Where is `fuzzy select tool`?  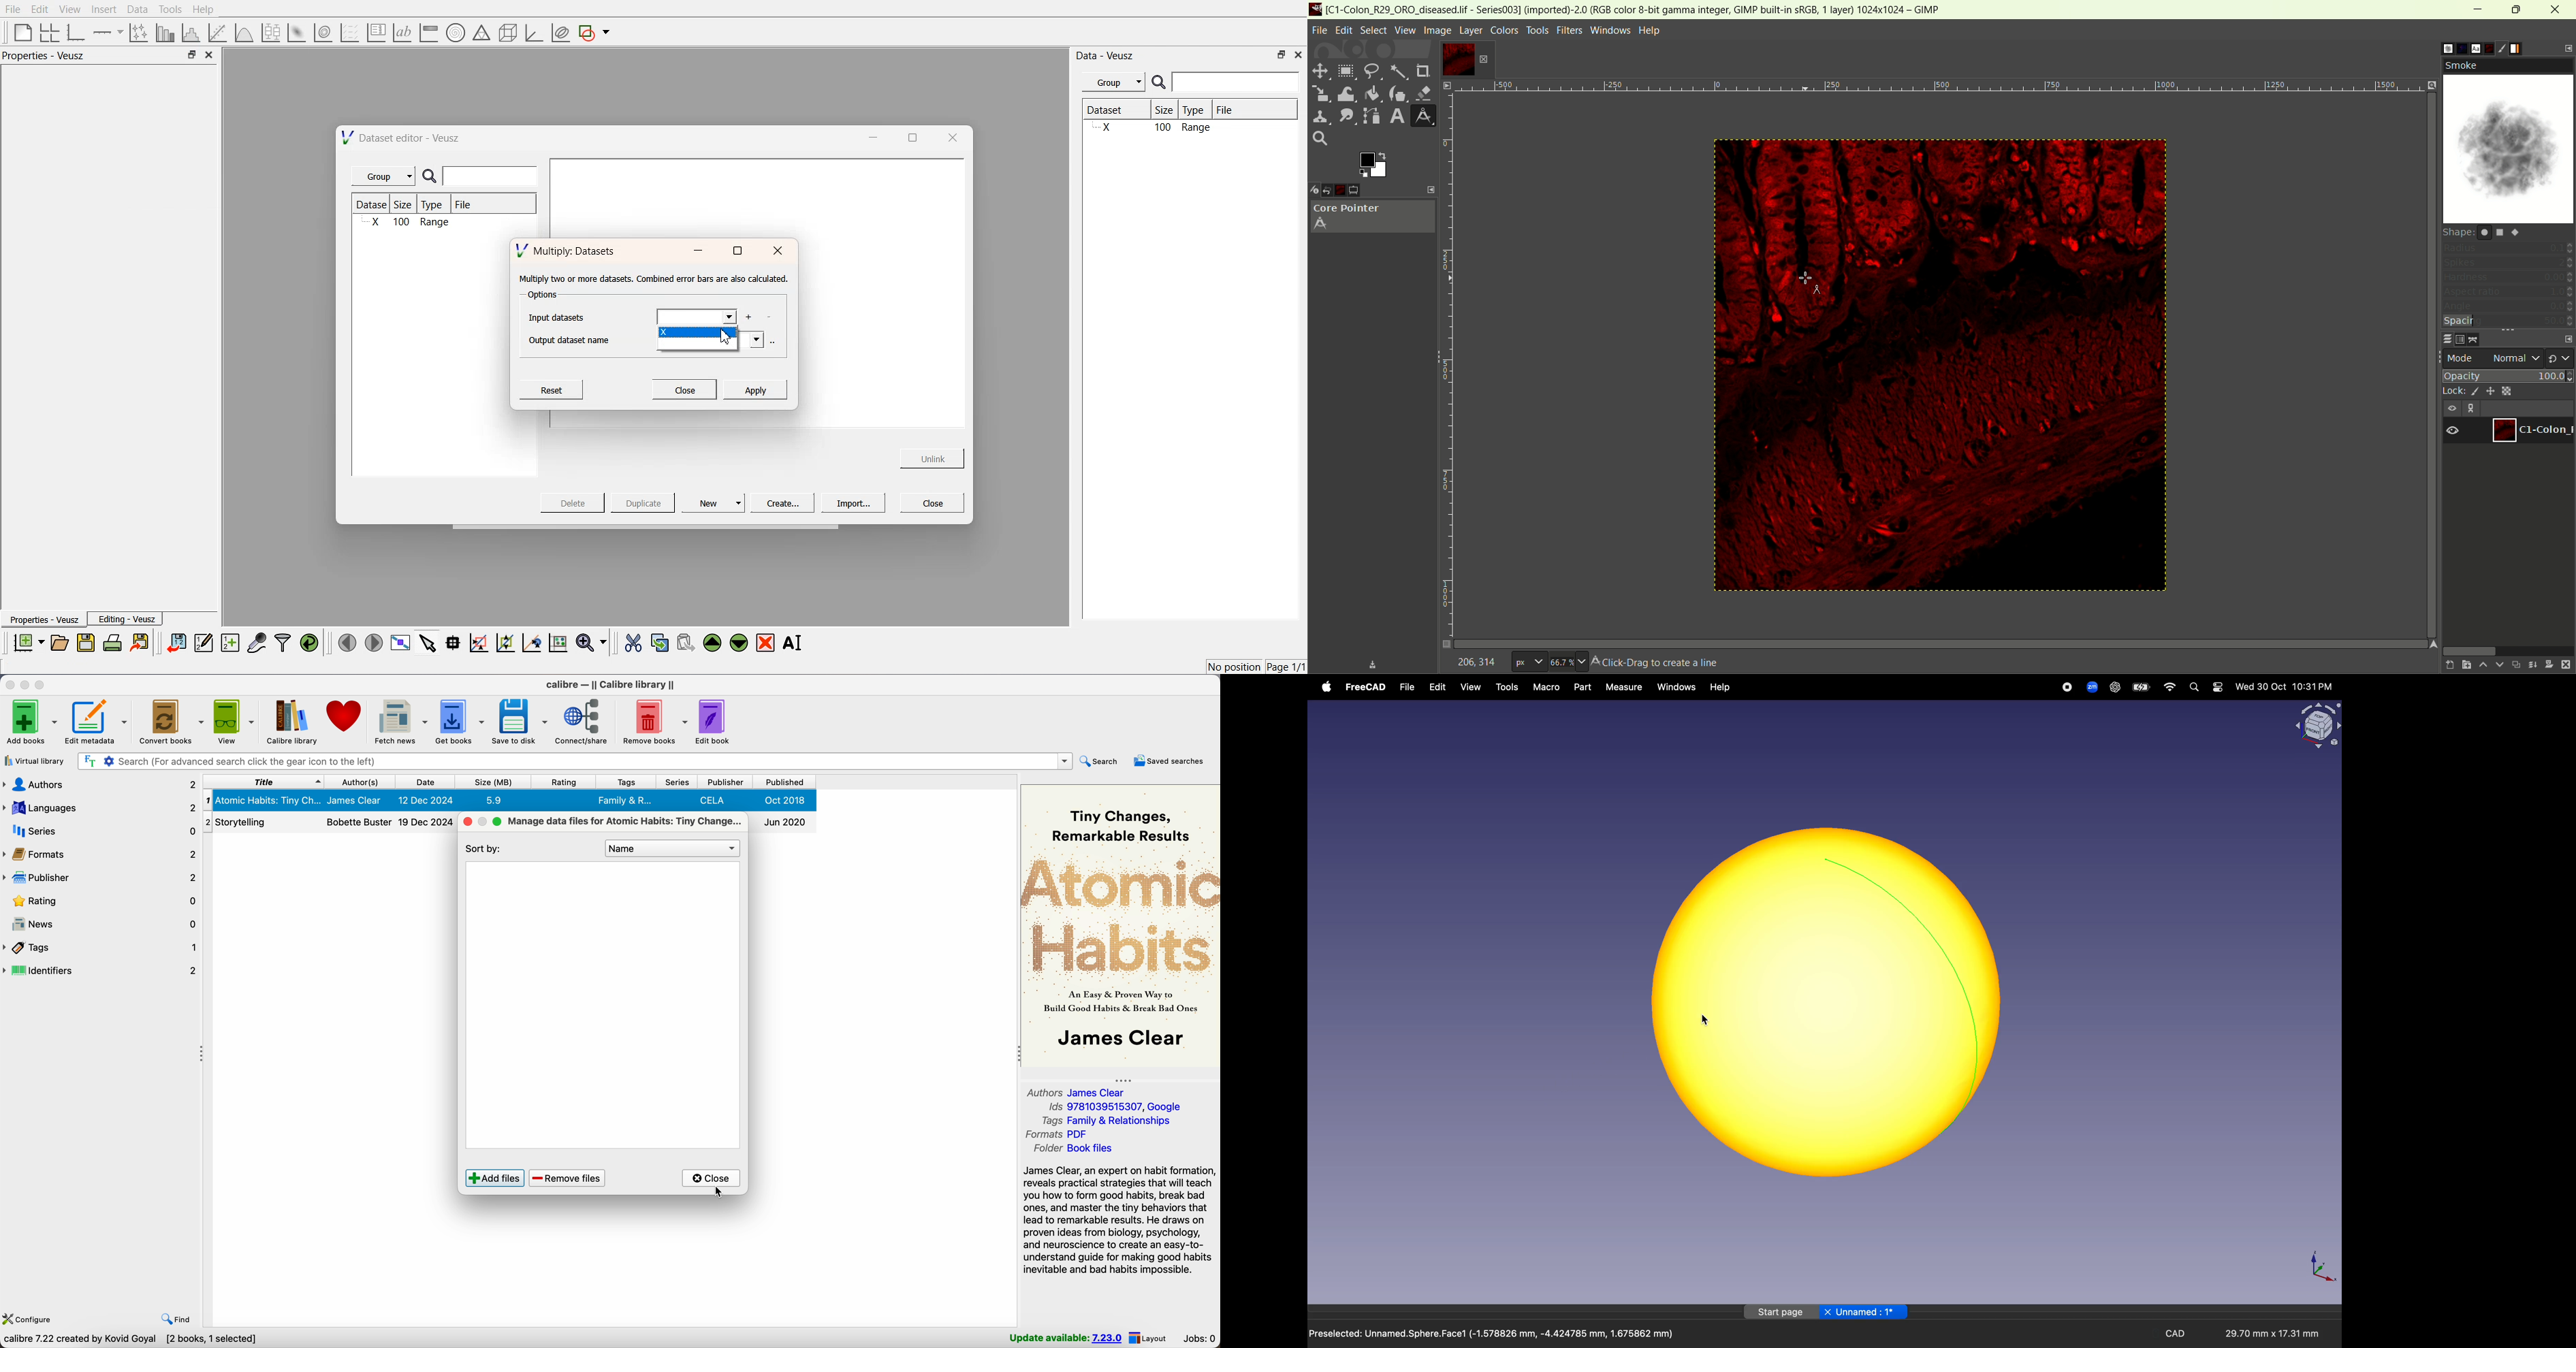
fuzzy select tool is located at coordinates (1399, 73).